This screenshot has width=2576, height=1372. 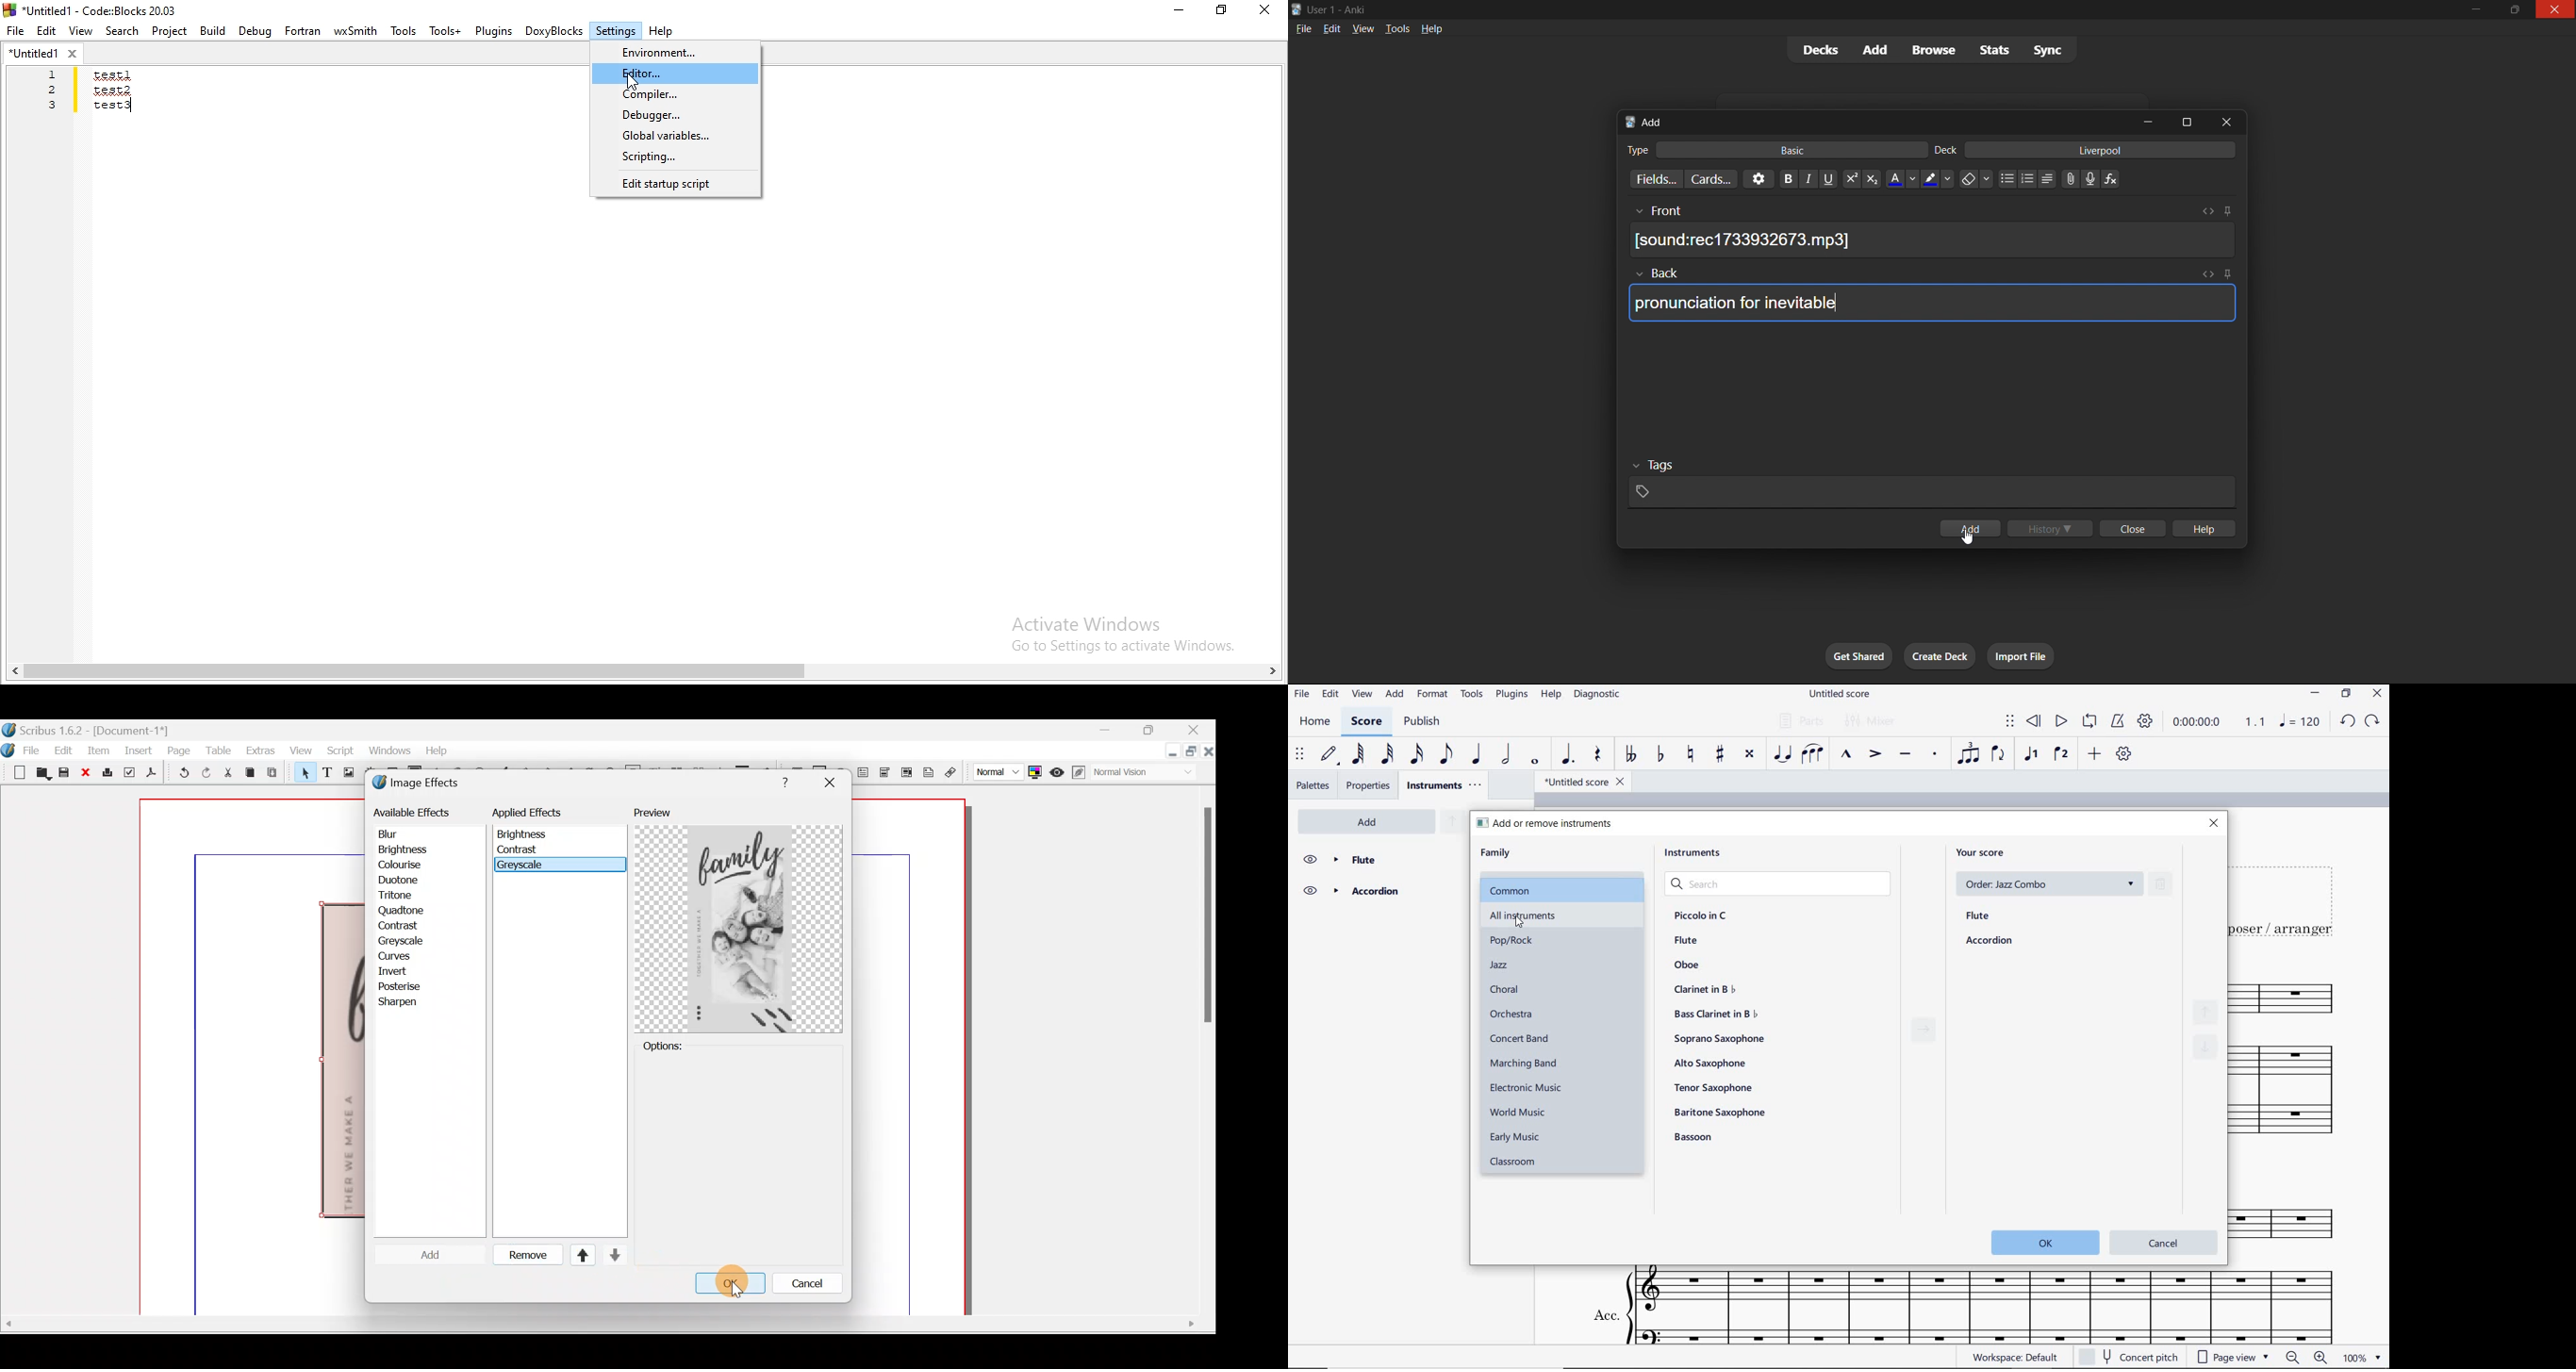 What do you see at coordinates (1198, 729) in the screenshot?
I see `Close` at bounding box center [1198, 729].